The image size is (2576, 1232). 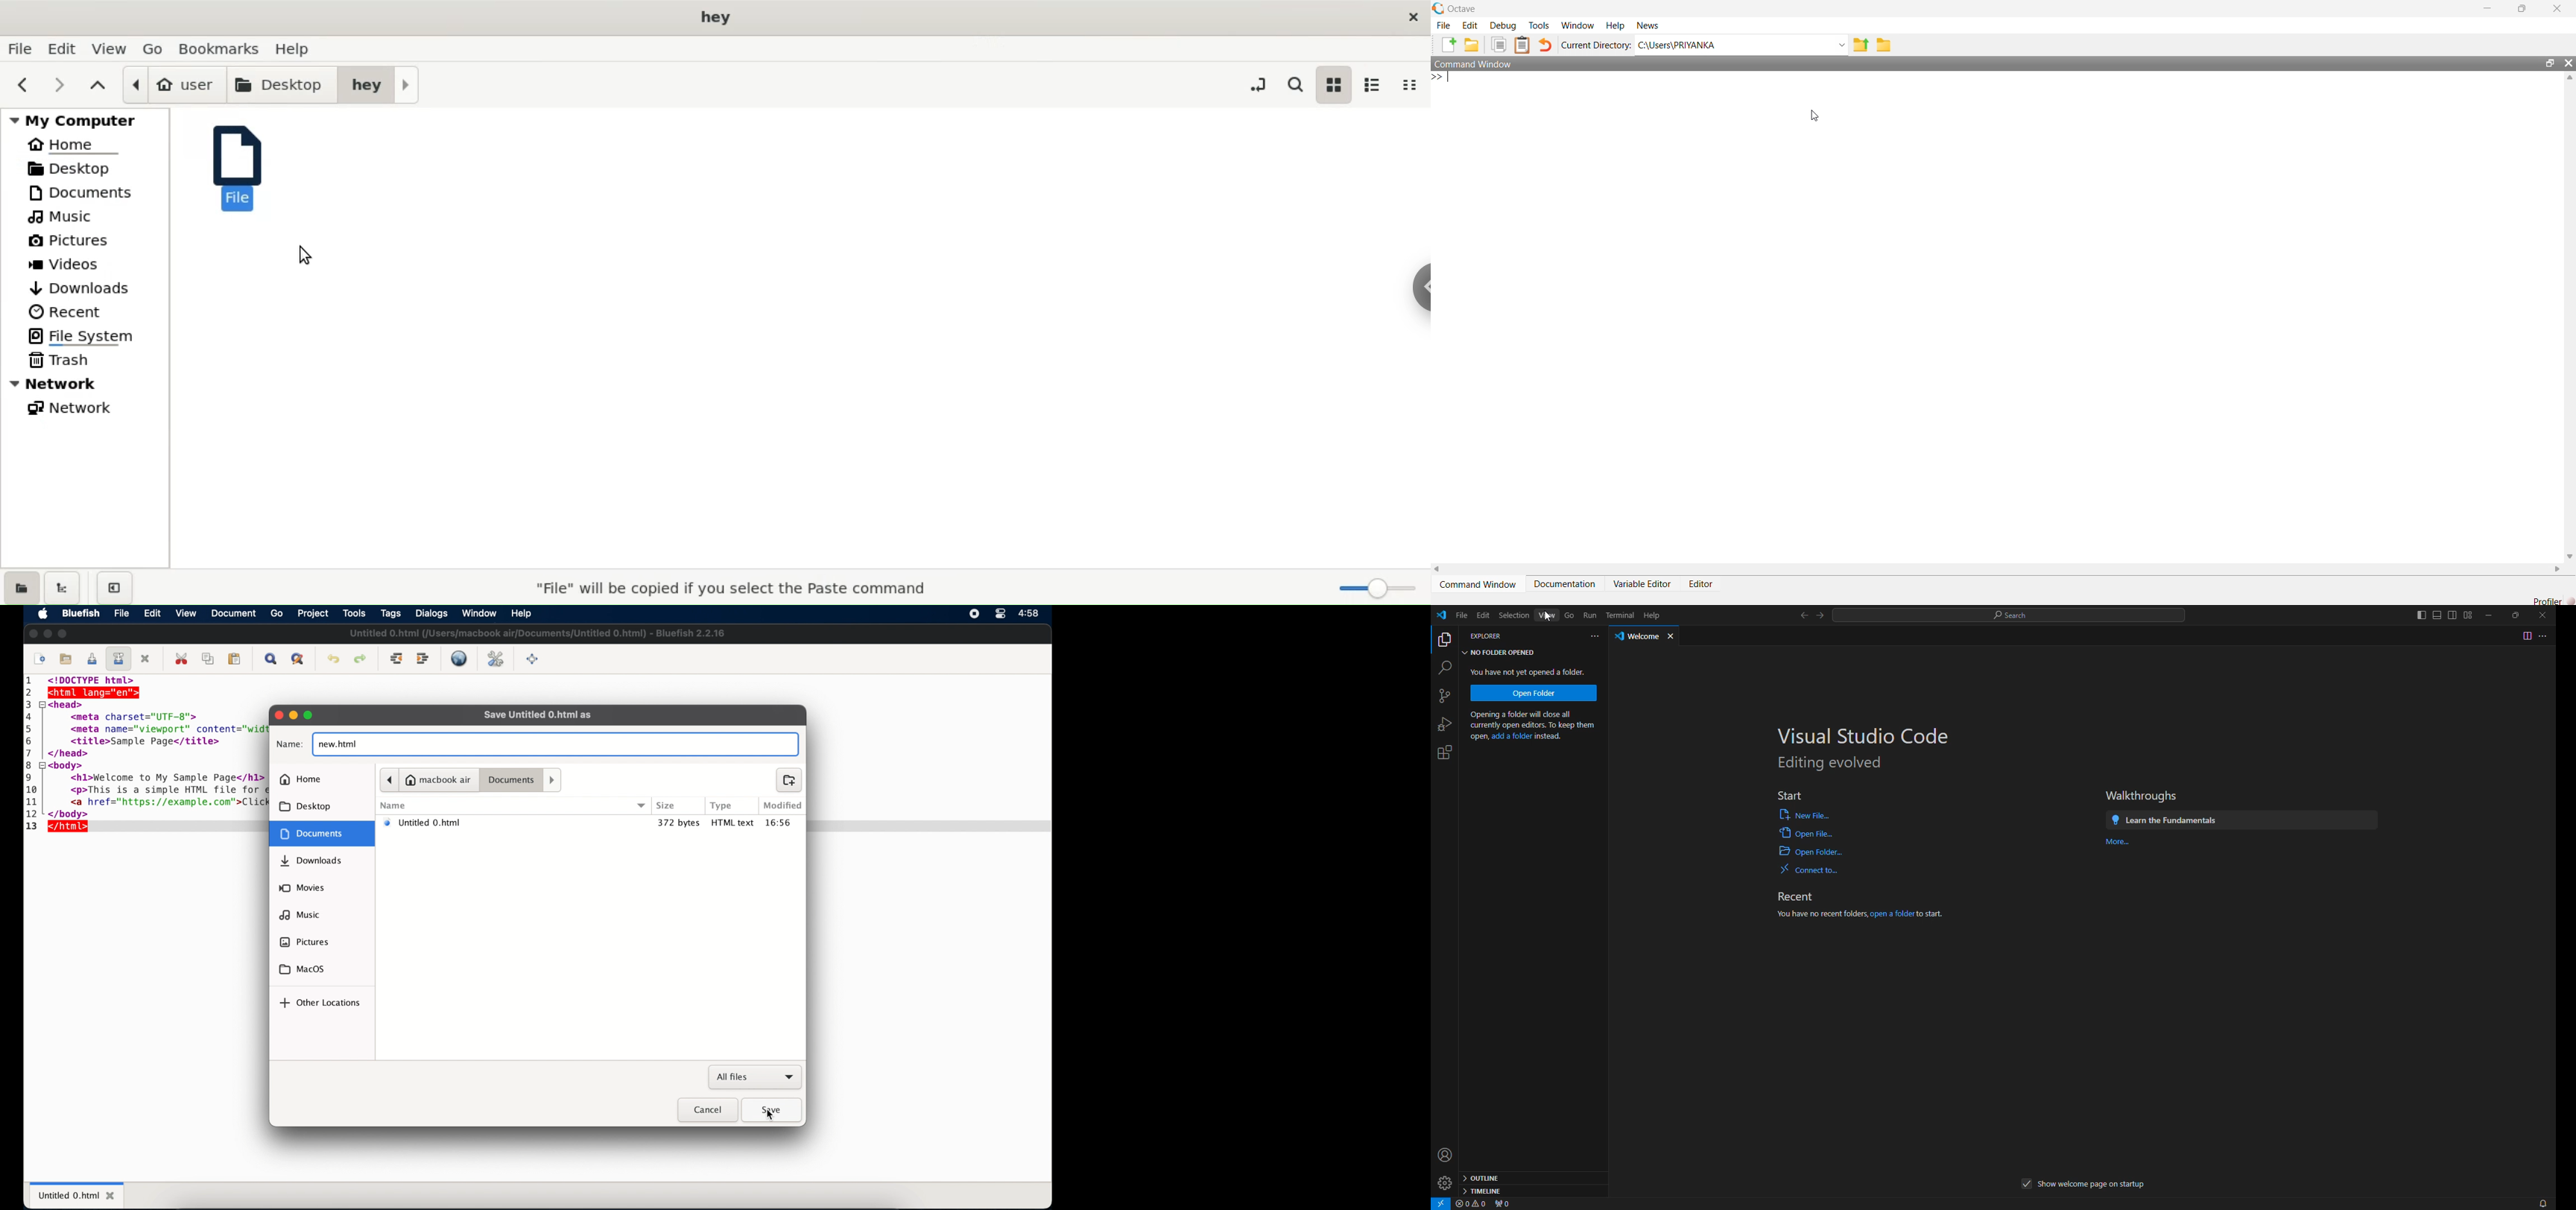 What do you see at coordinates (397, 658) in the screenshot?
I see `unindent` at bounding box center [397, 658].